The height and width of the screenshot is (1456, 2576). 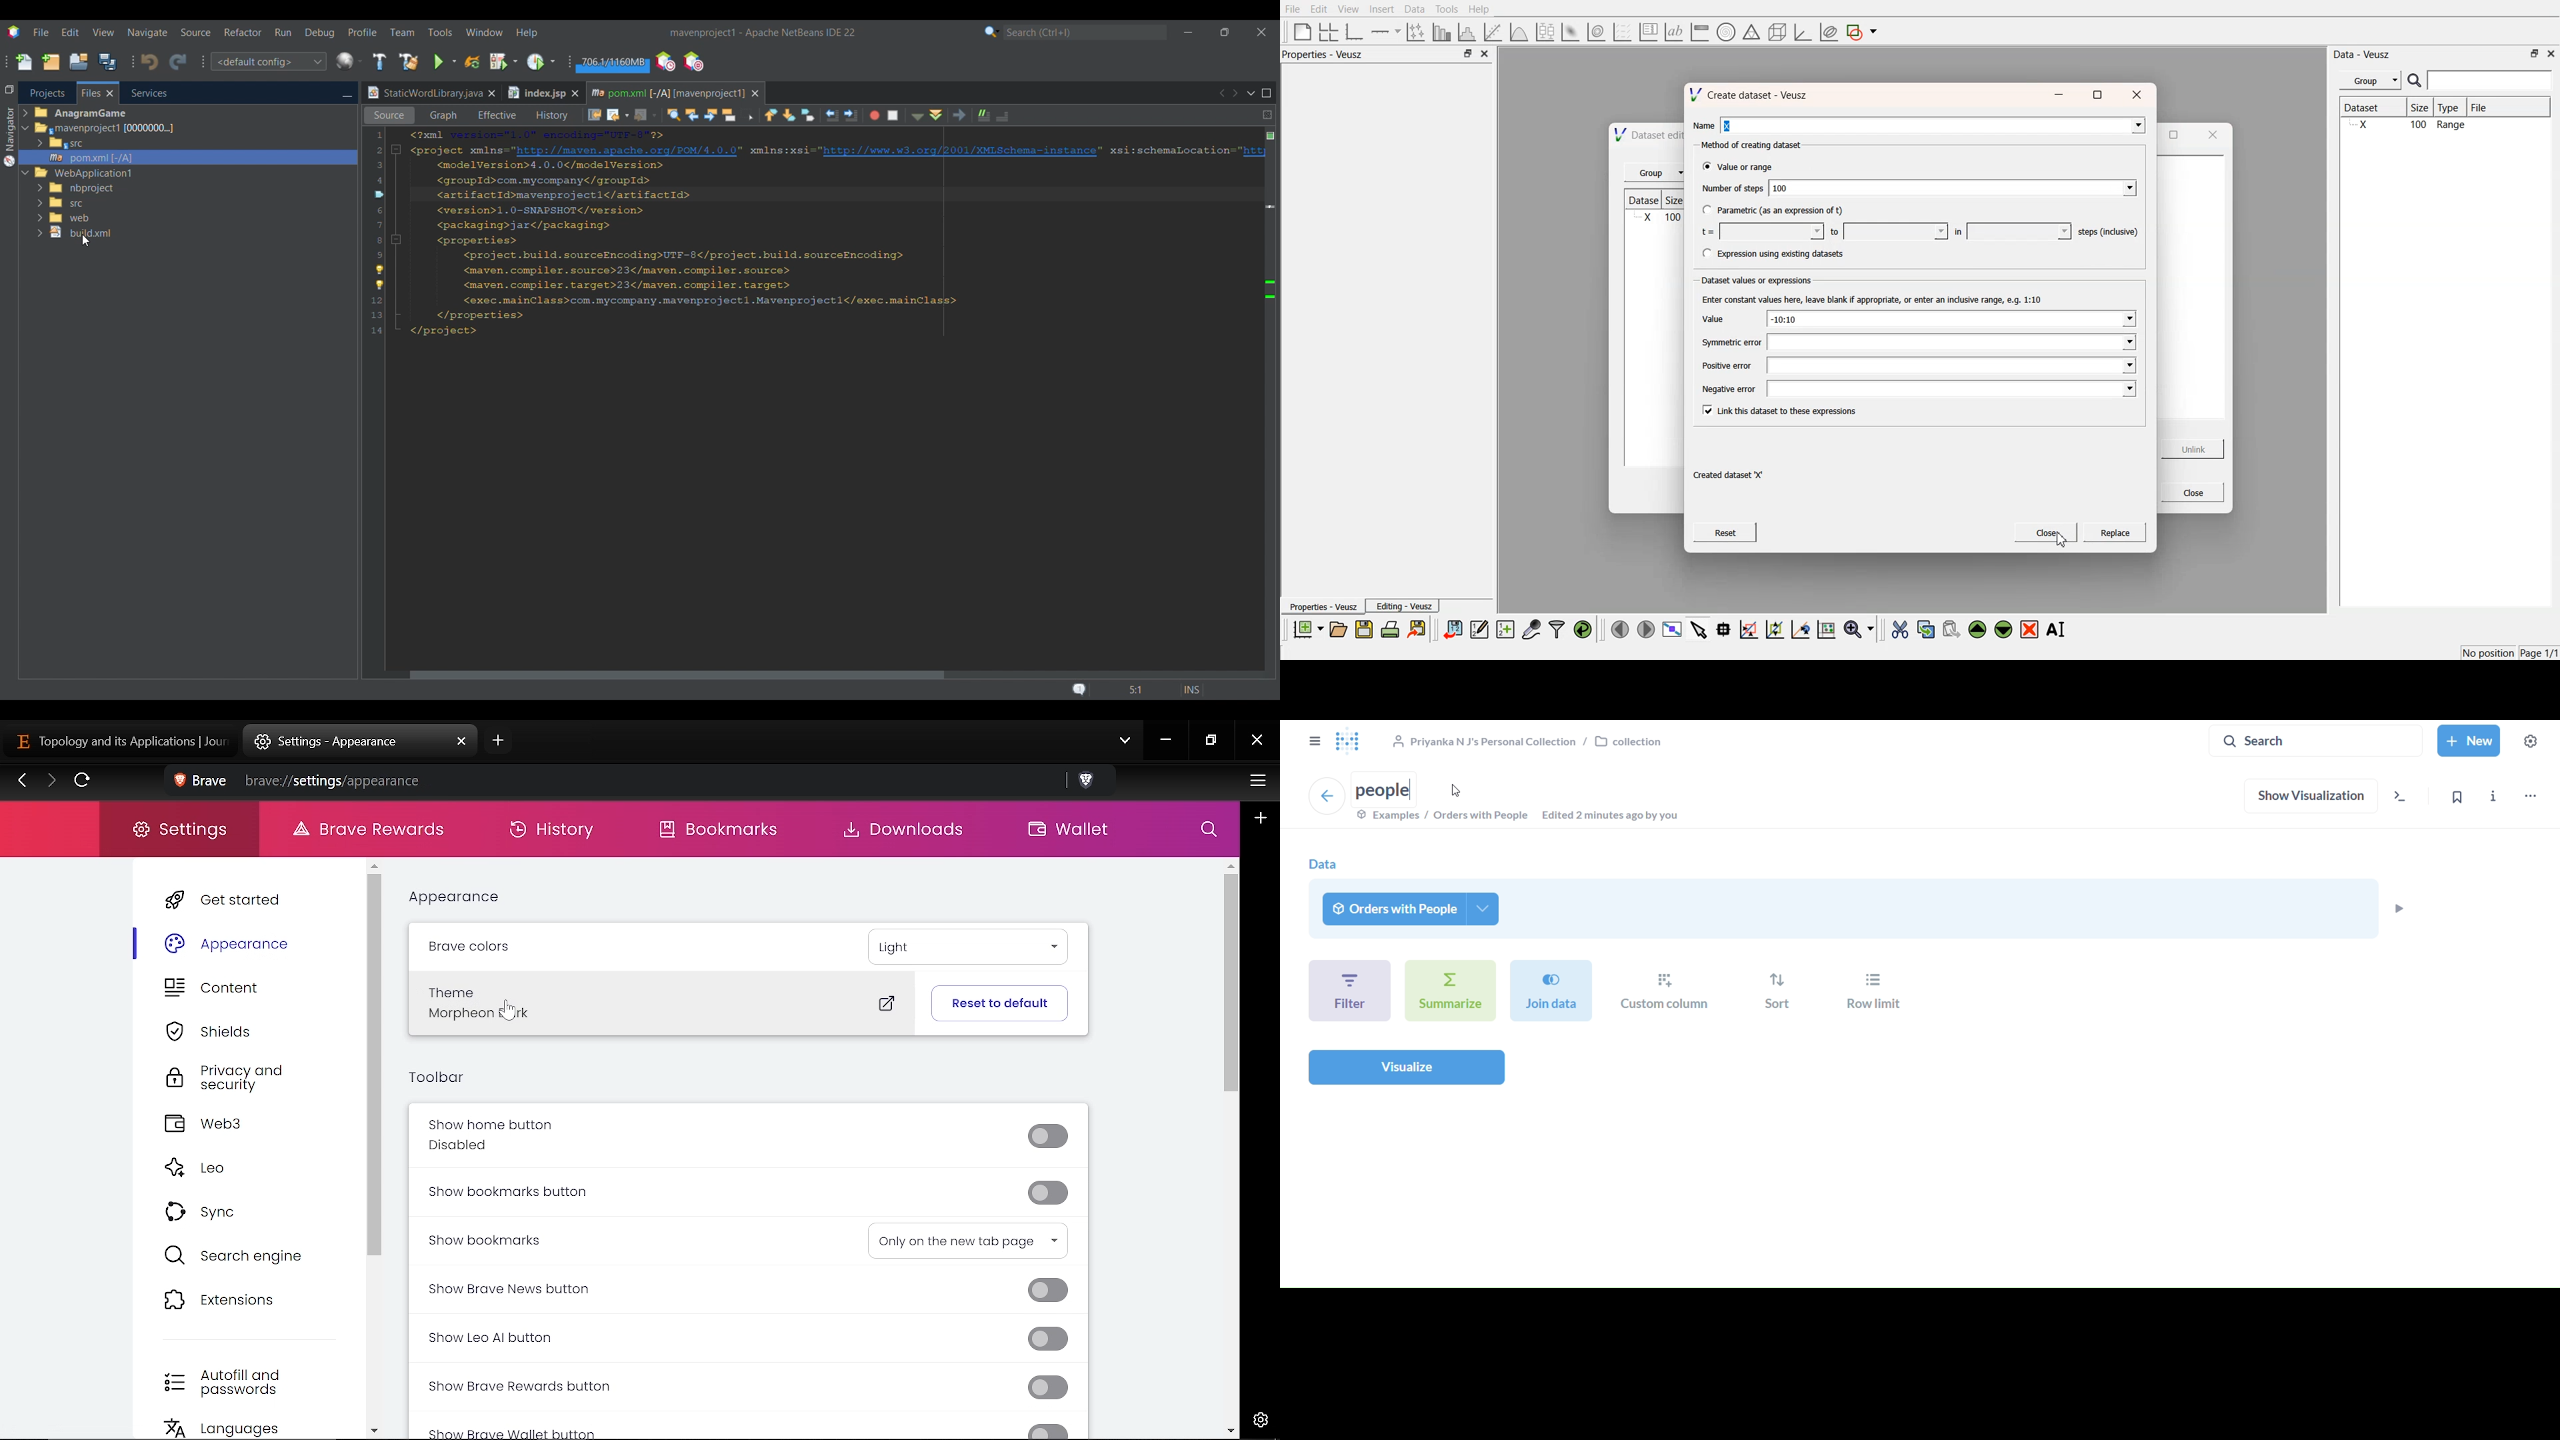 I want to click on Show Leo AI button, so click(x=737, y=1340).